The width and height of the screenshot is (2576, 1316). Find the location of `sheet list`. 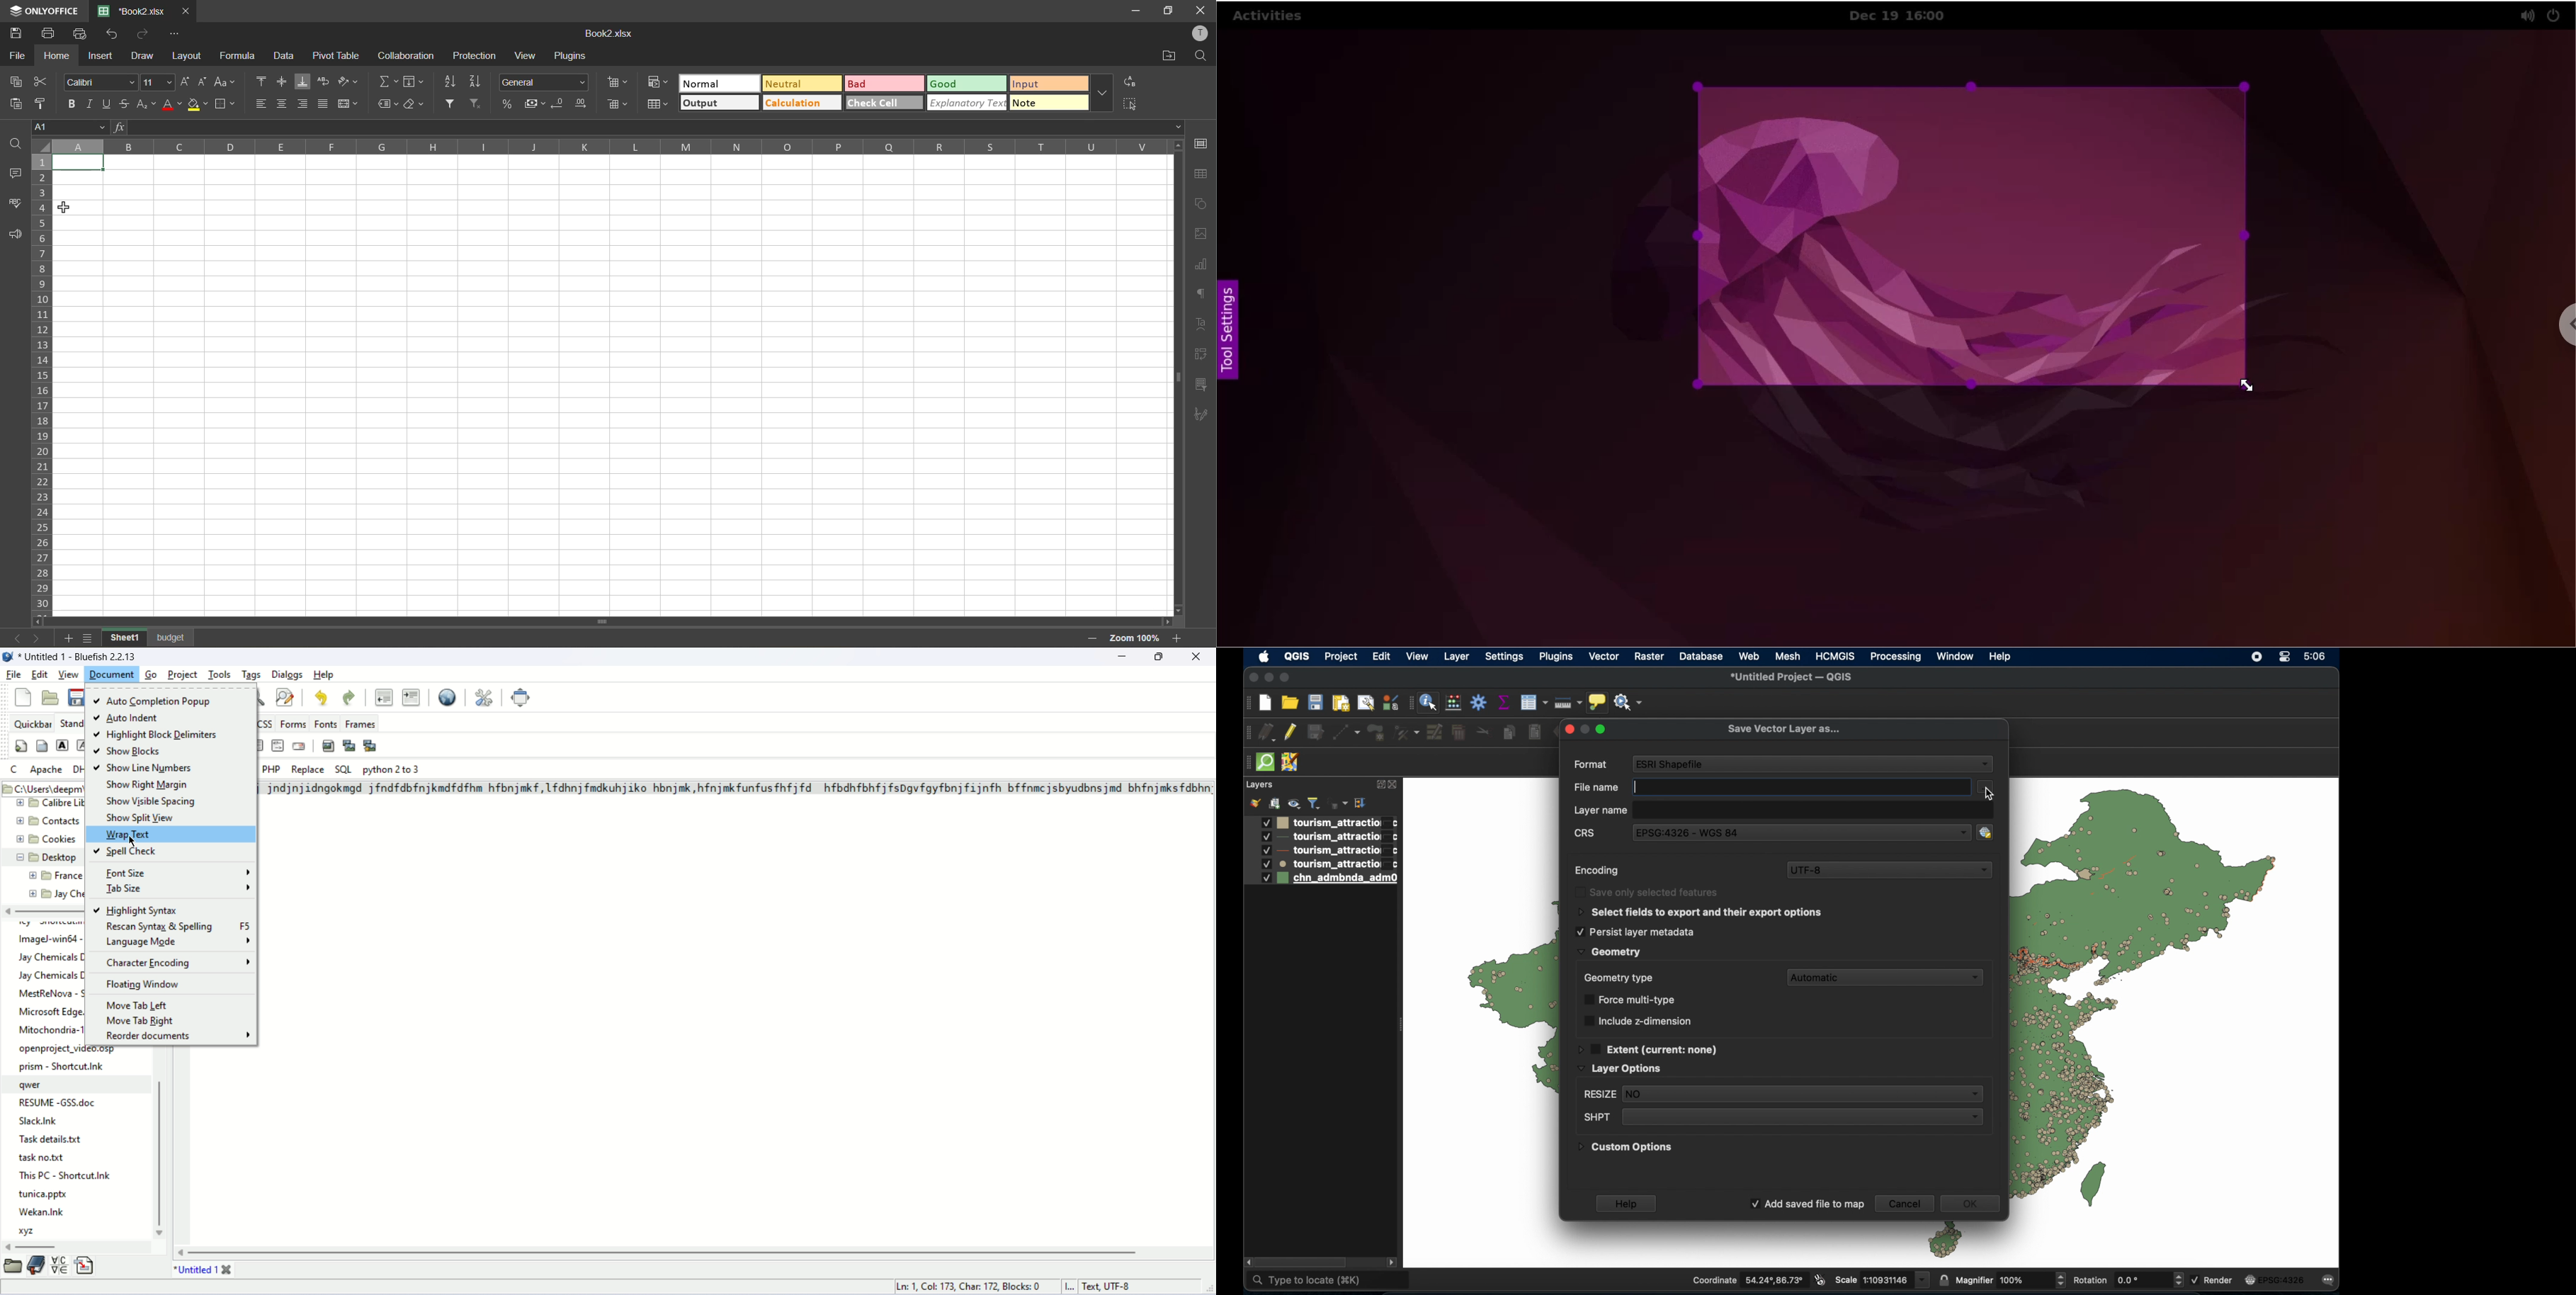

sheet list is located at coordinates (87, 639).